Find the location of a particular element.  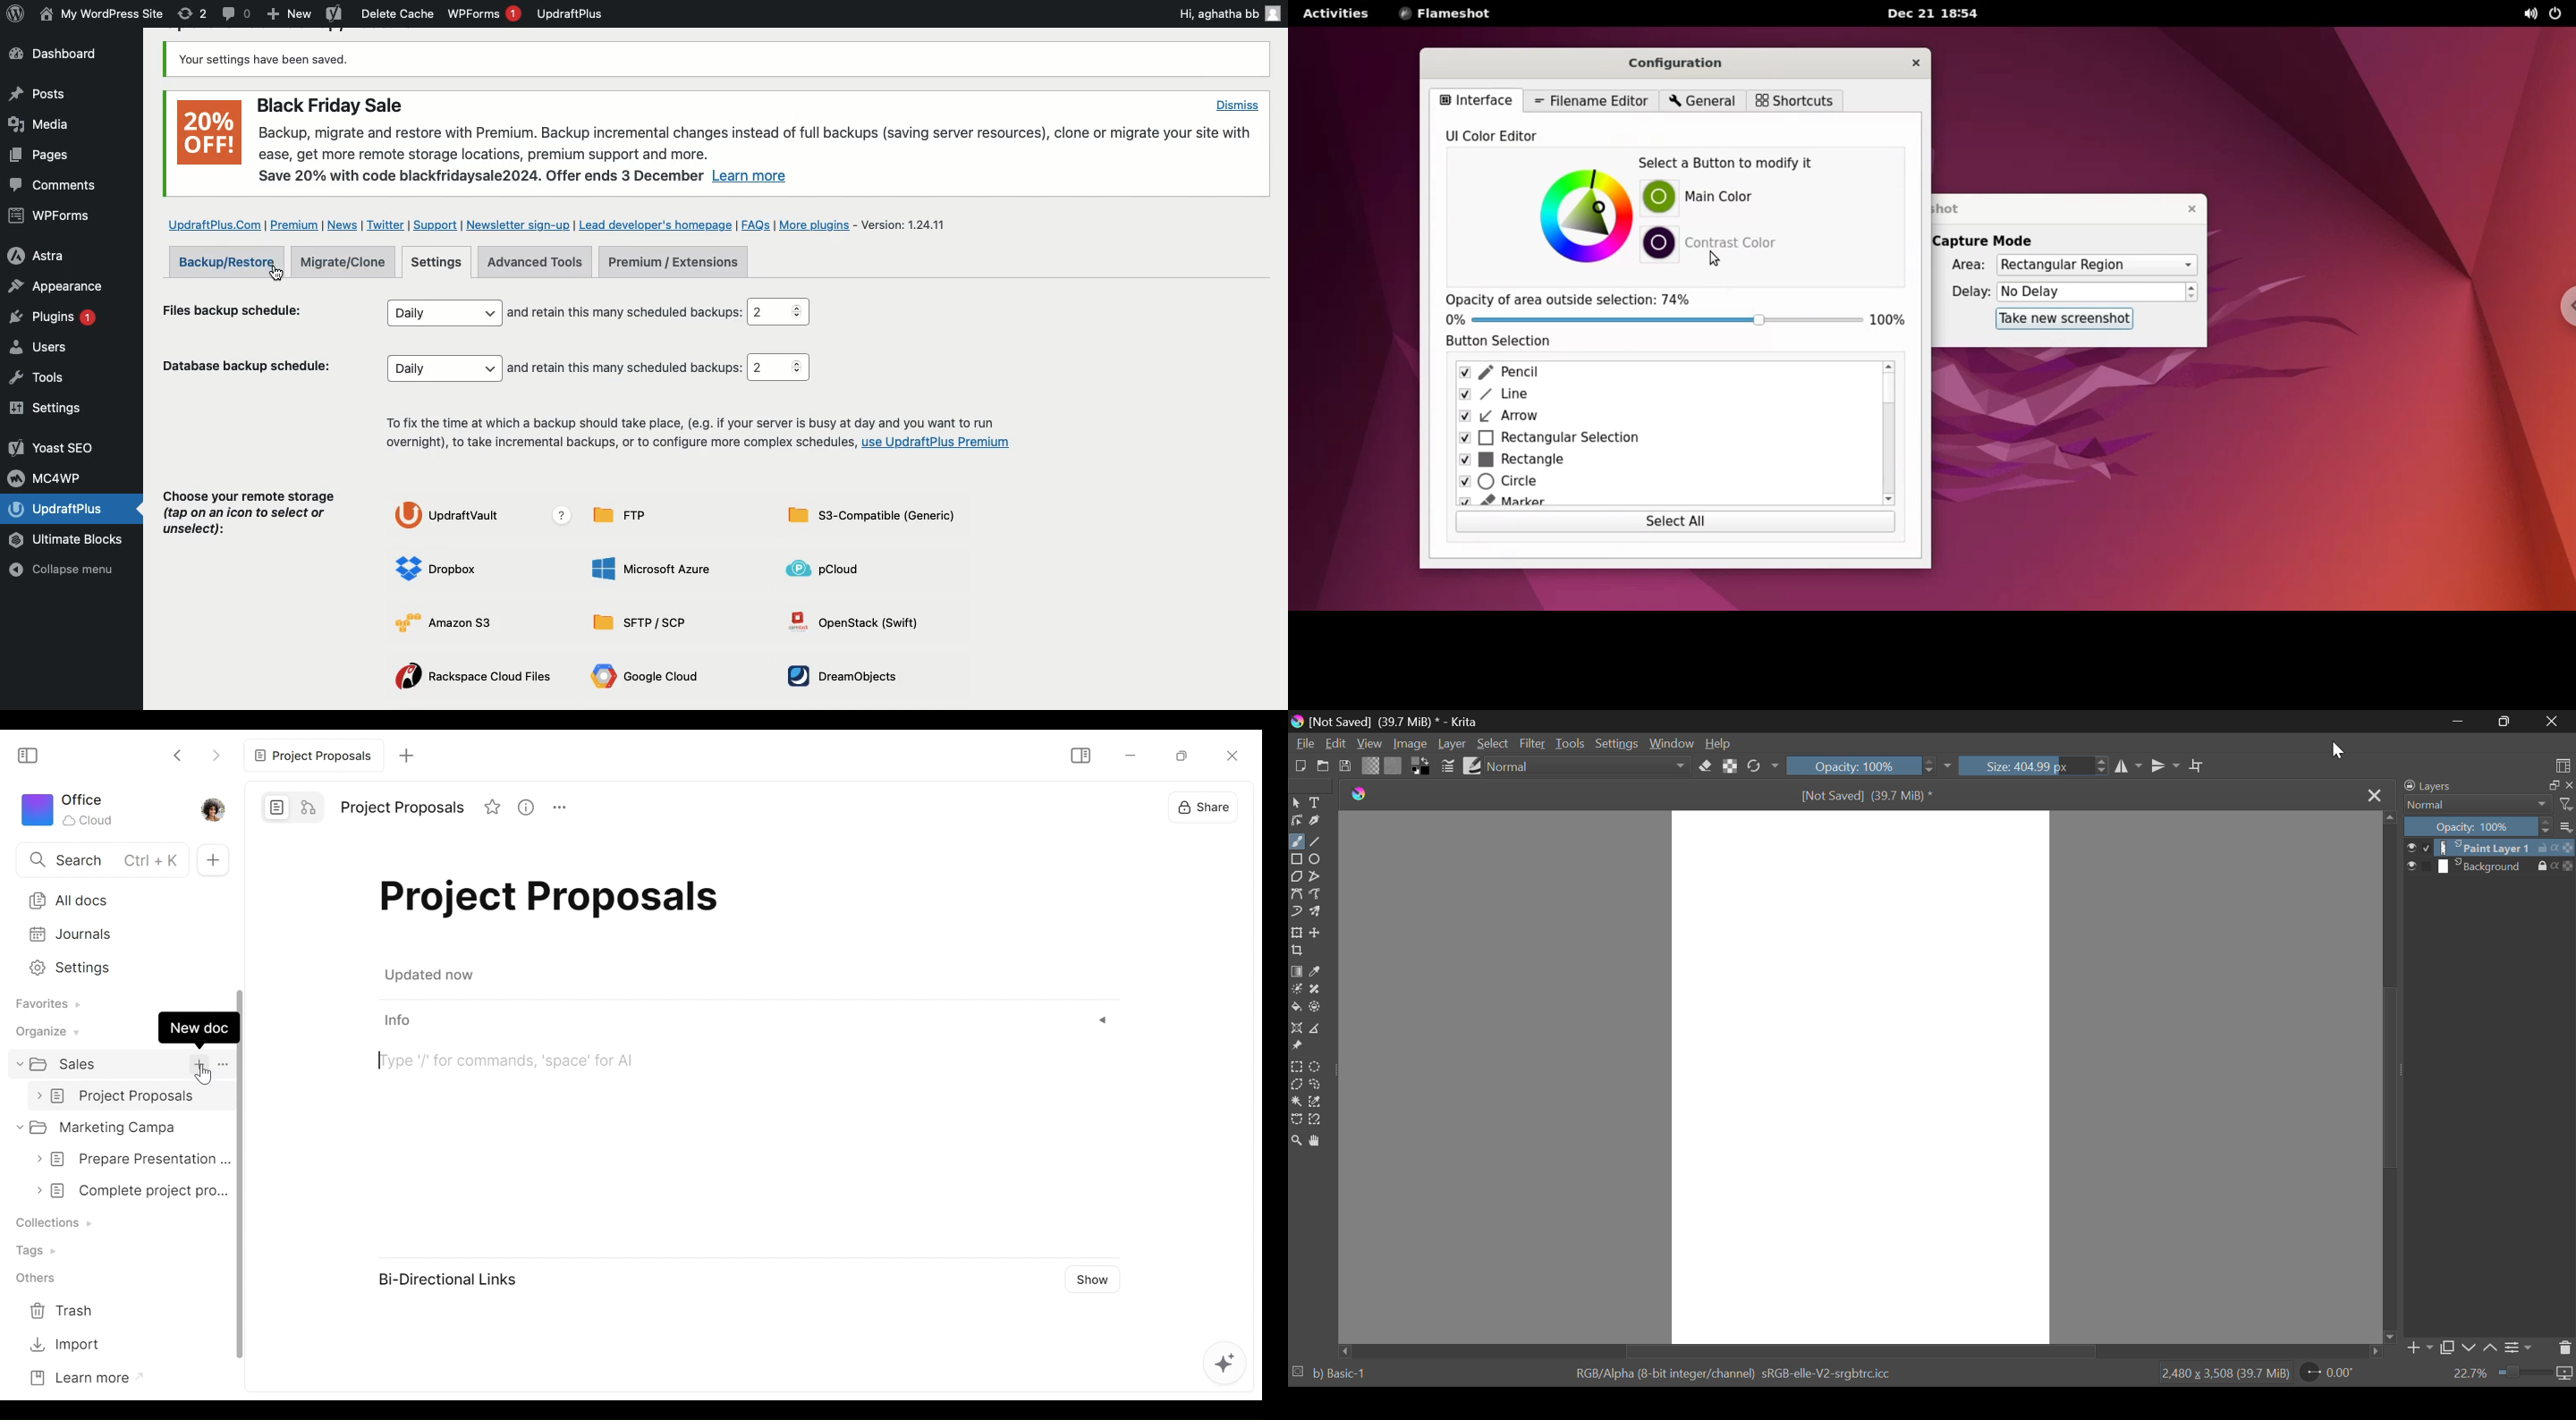

Blending Mode is located at coordinates (2487, 805).